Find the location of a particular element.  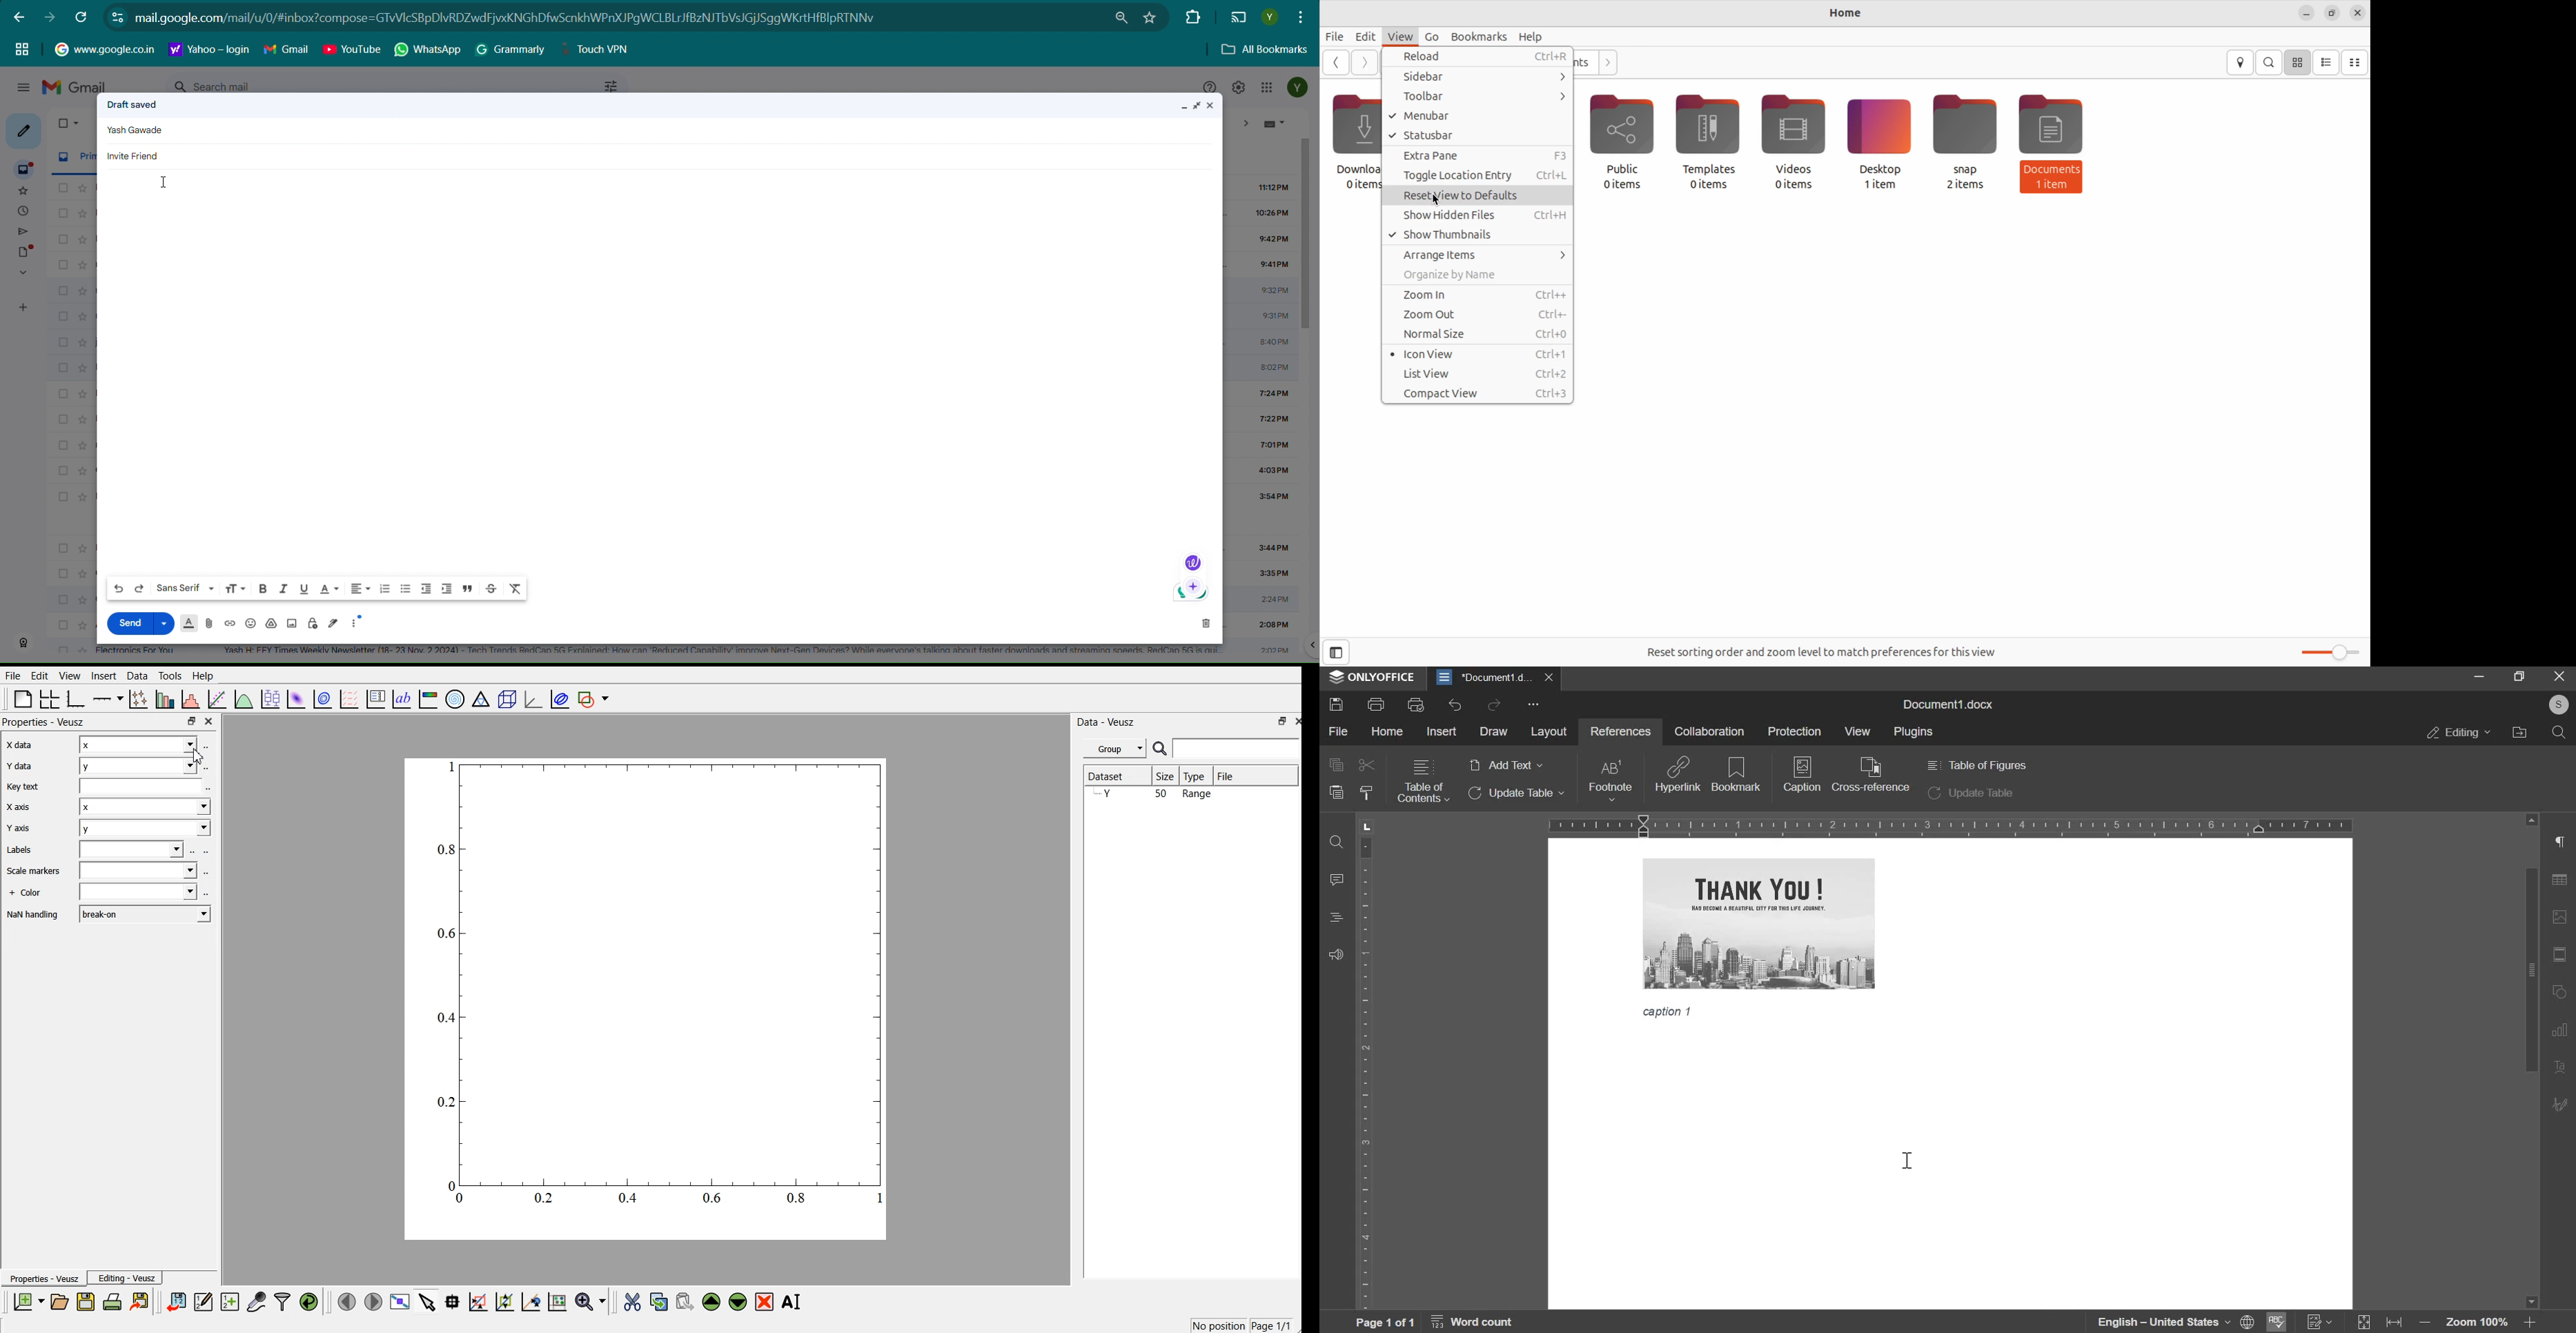

vertical scale is located at coordinates (1367, 1071).